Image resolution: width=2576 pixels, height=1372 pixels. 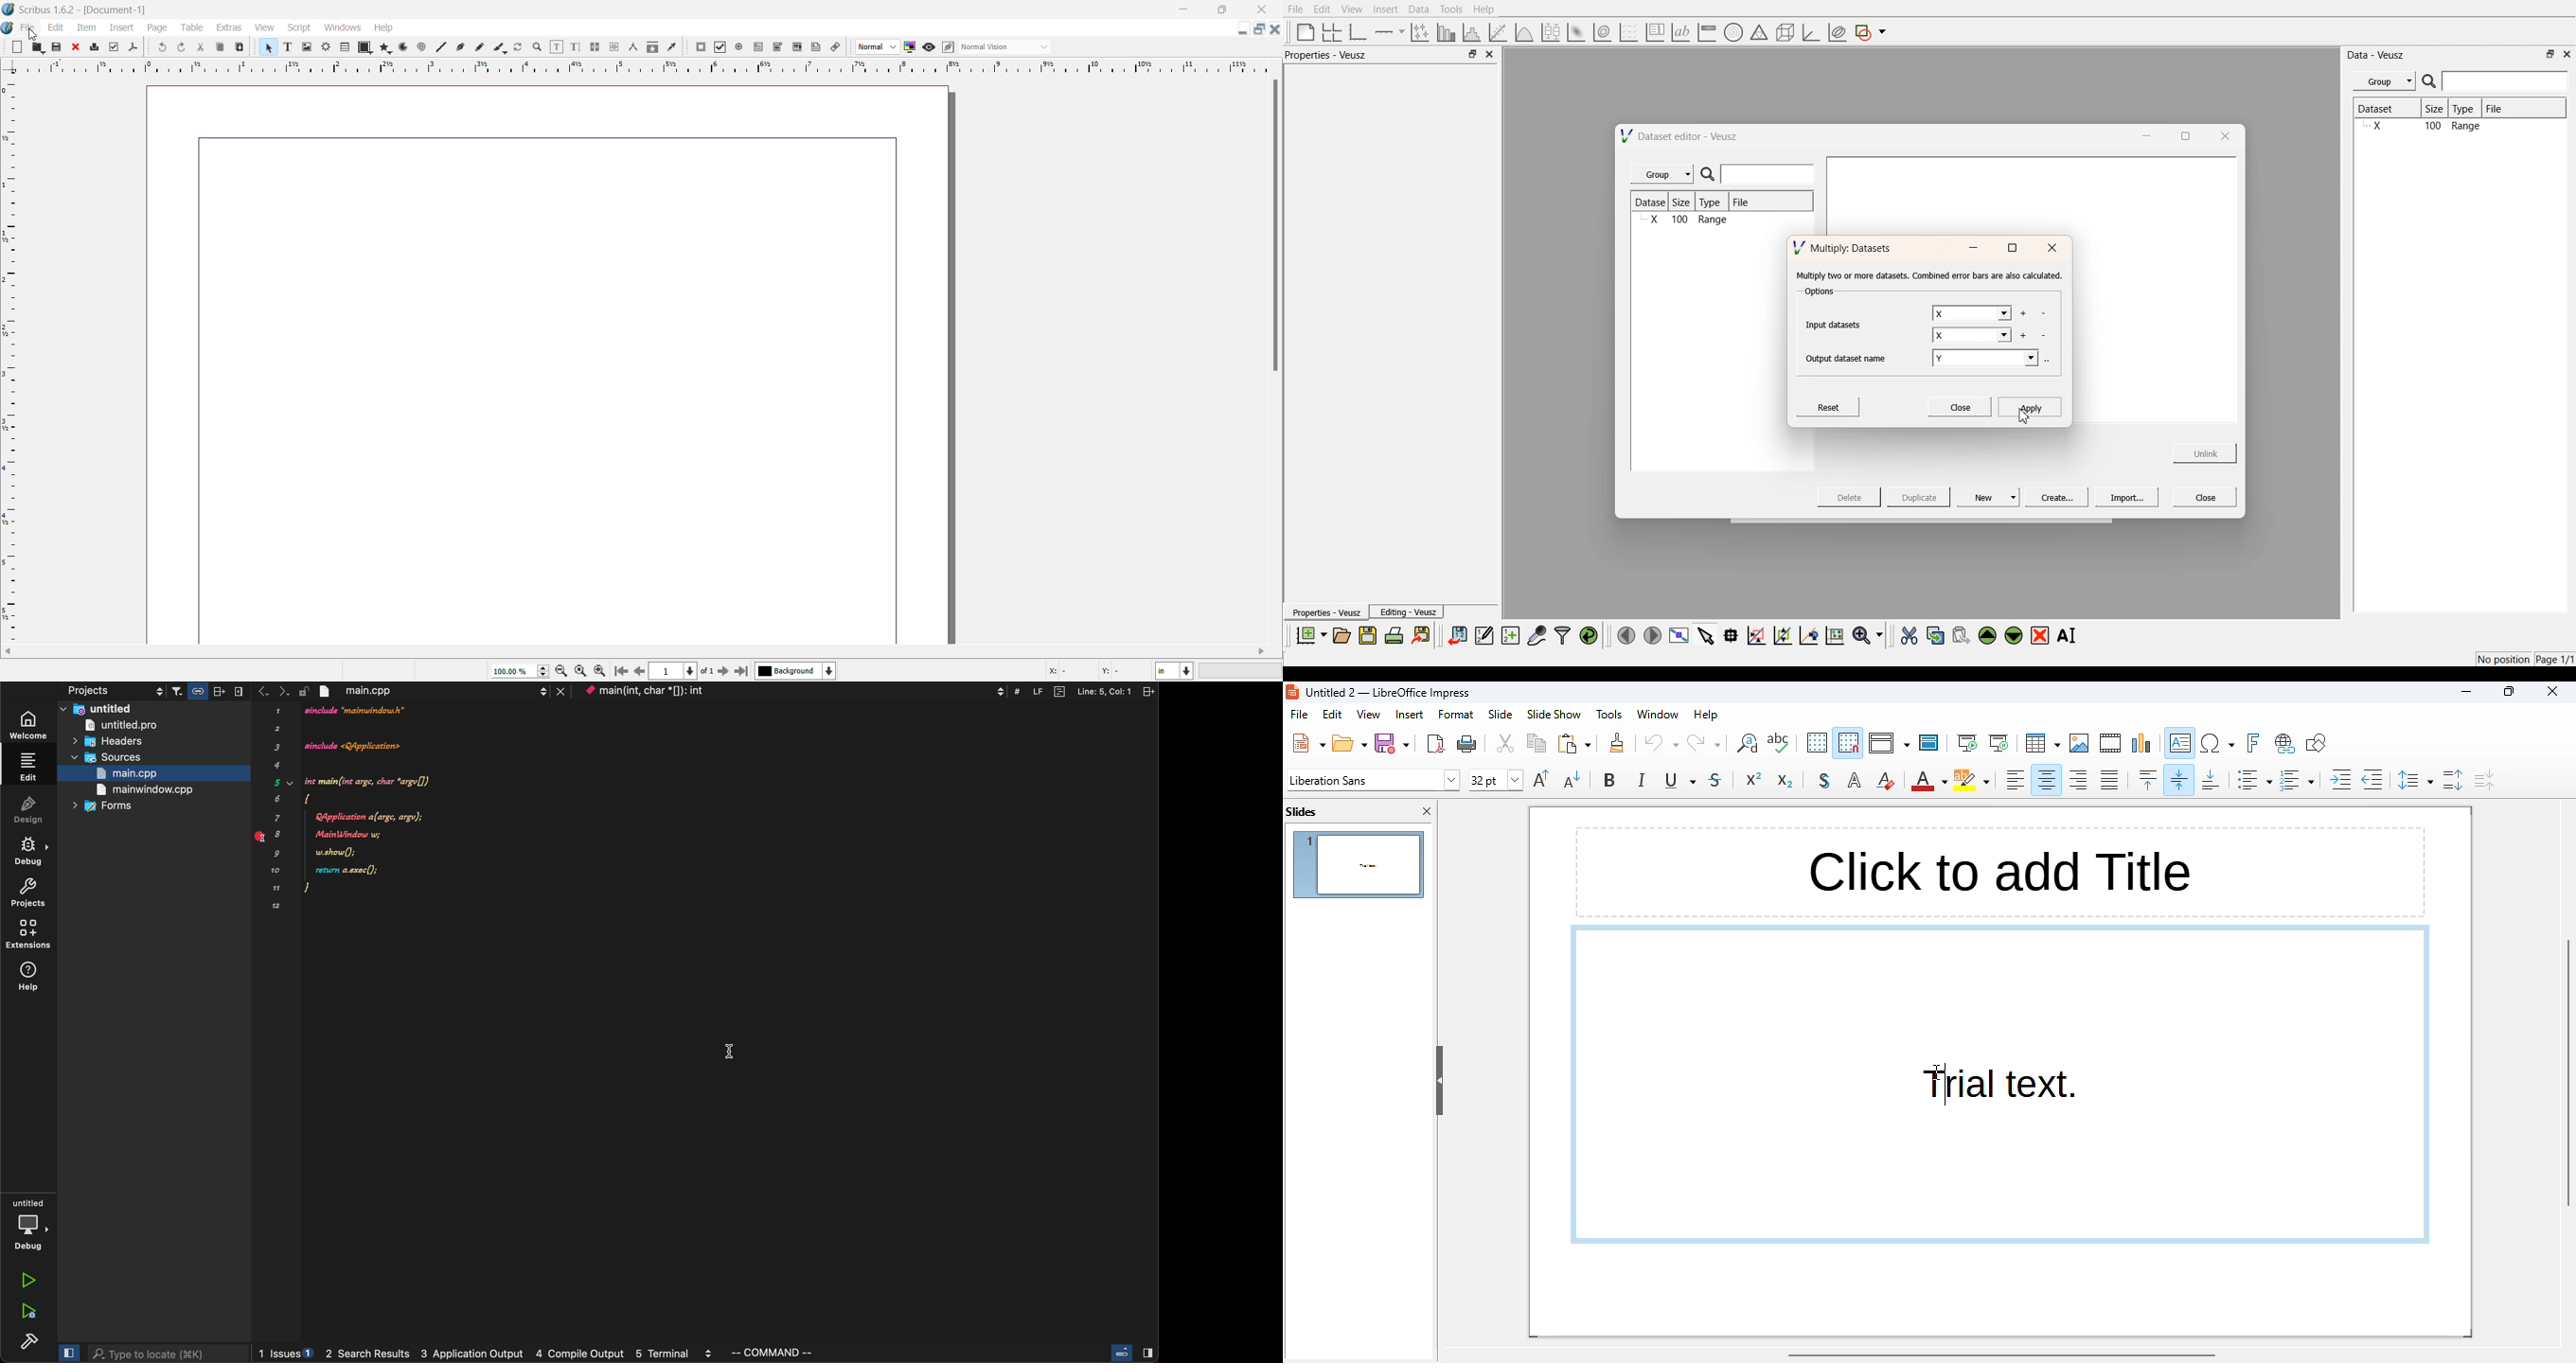 I want to click on increase paragraph spacing, so click(x=2455, y=780).